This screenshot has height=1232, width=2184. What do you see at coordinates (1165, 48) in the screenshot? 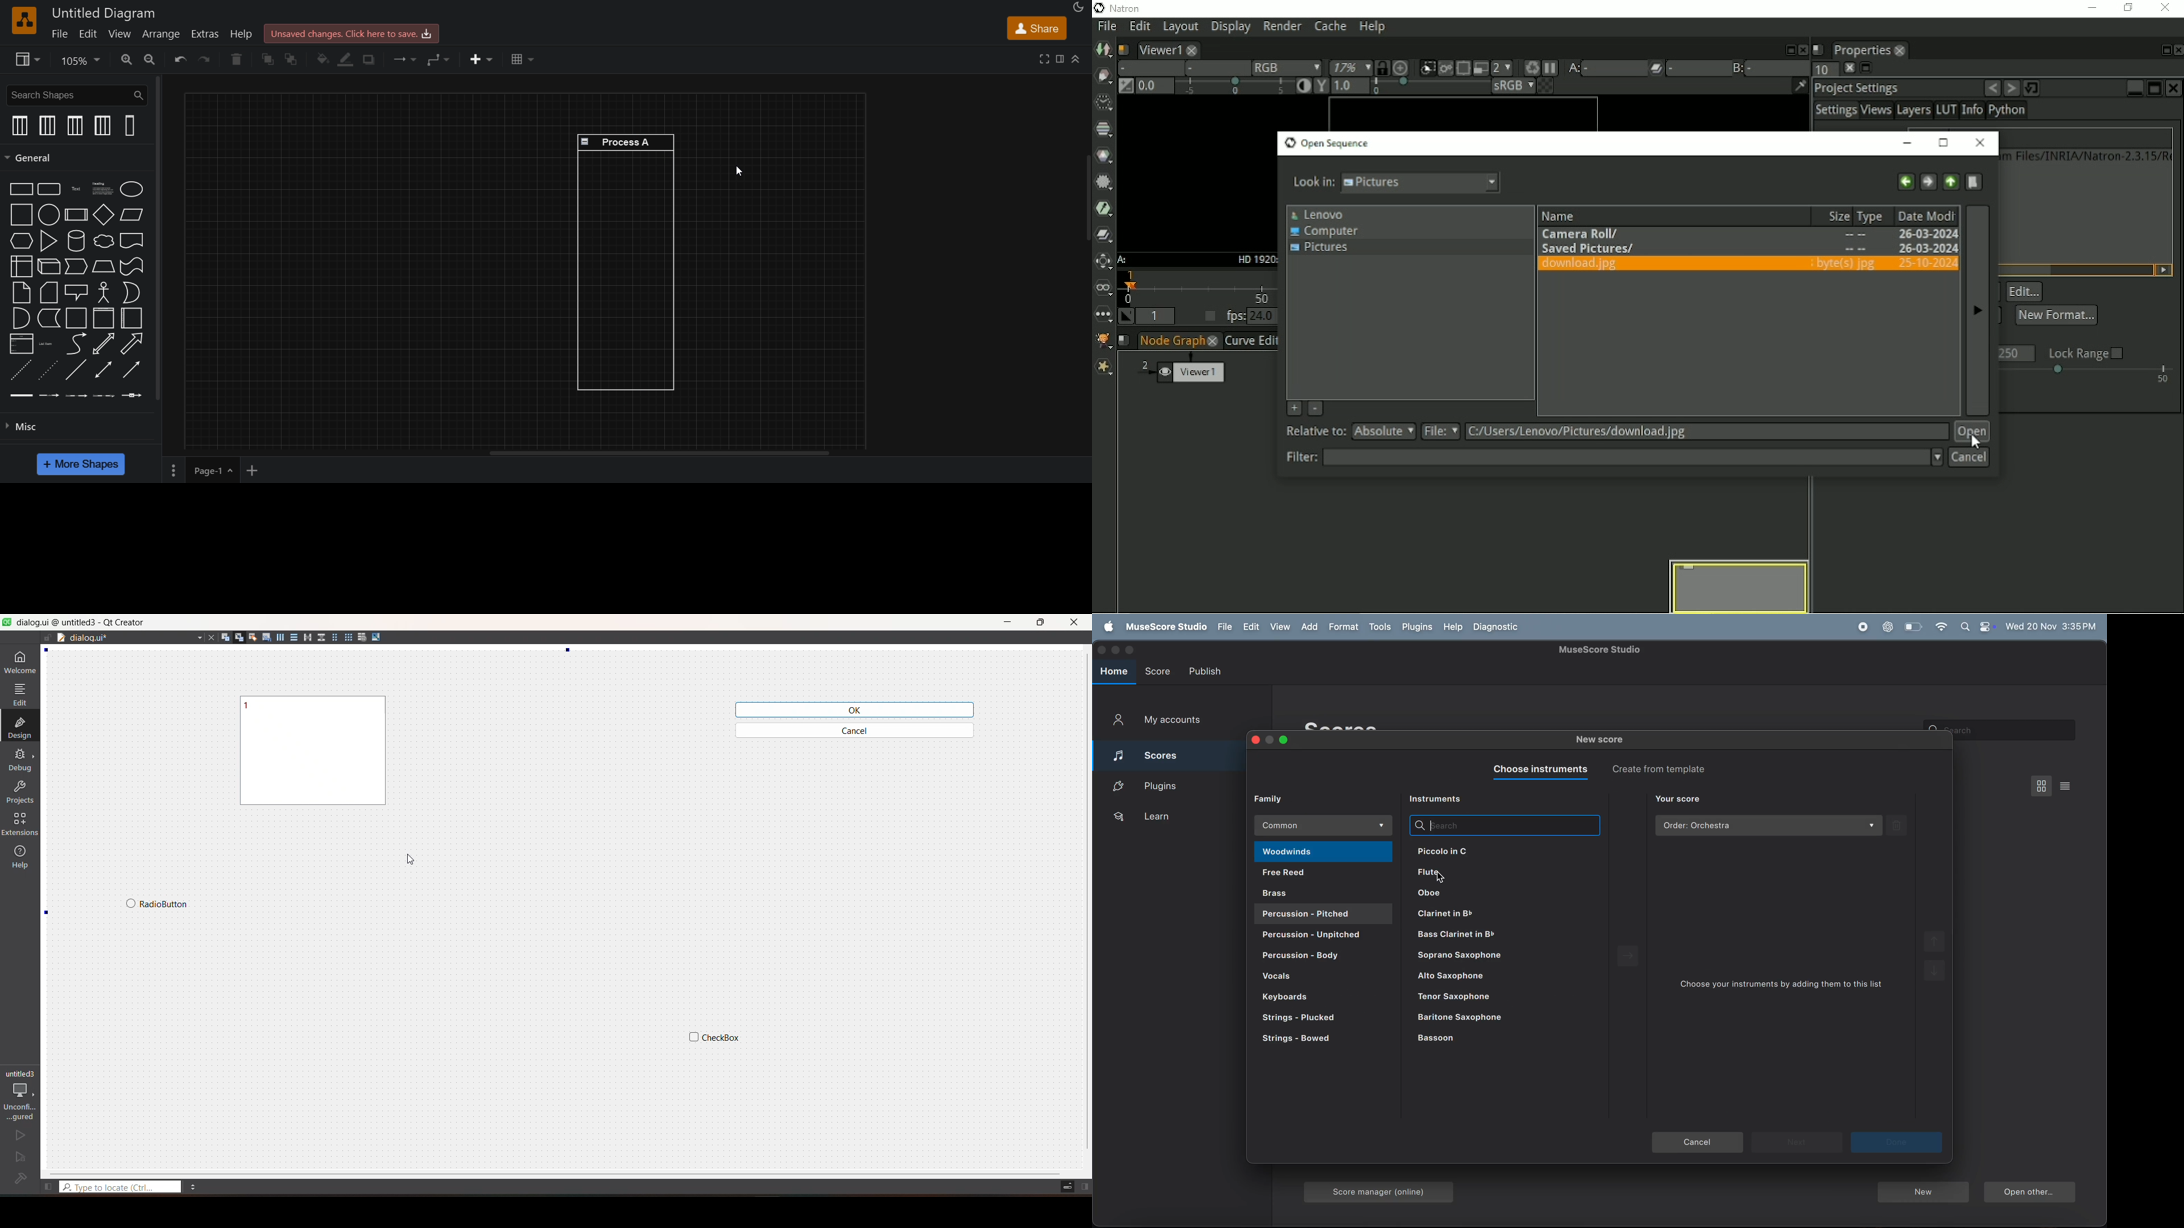
I see `Viewer1` at bounding box center [1165, 48].